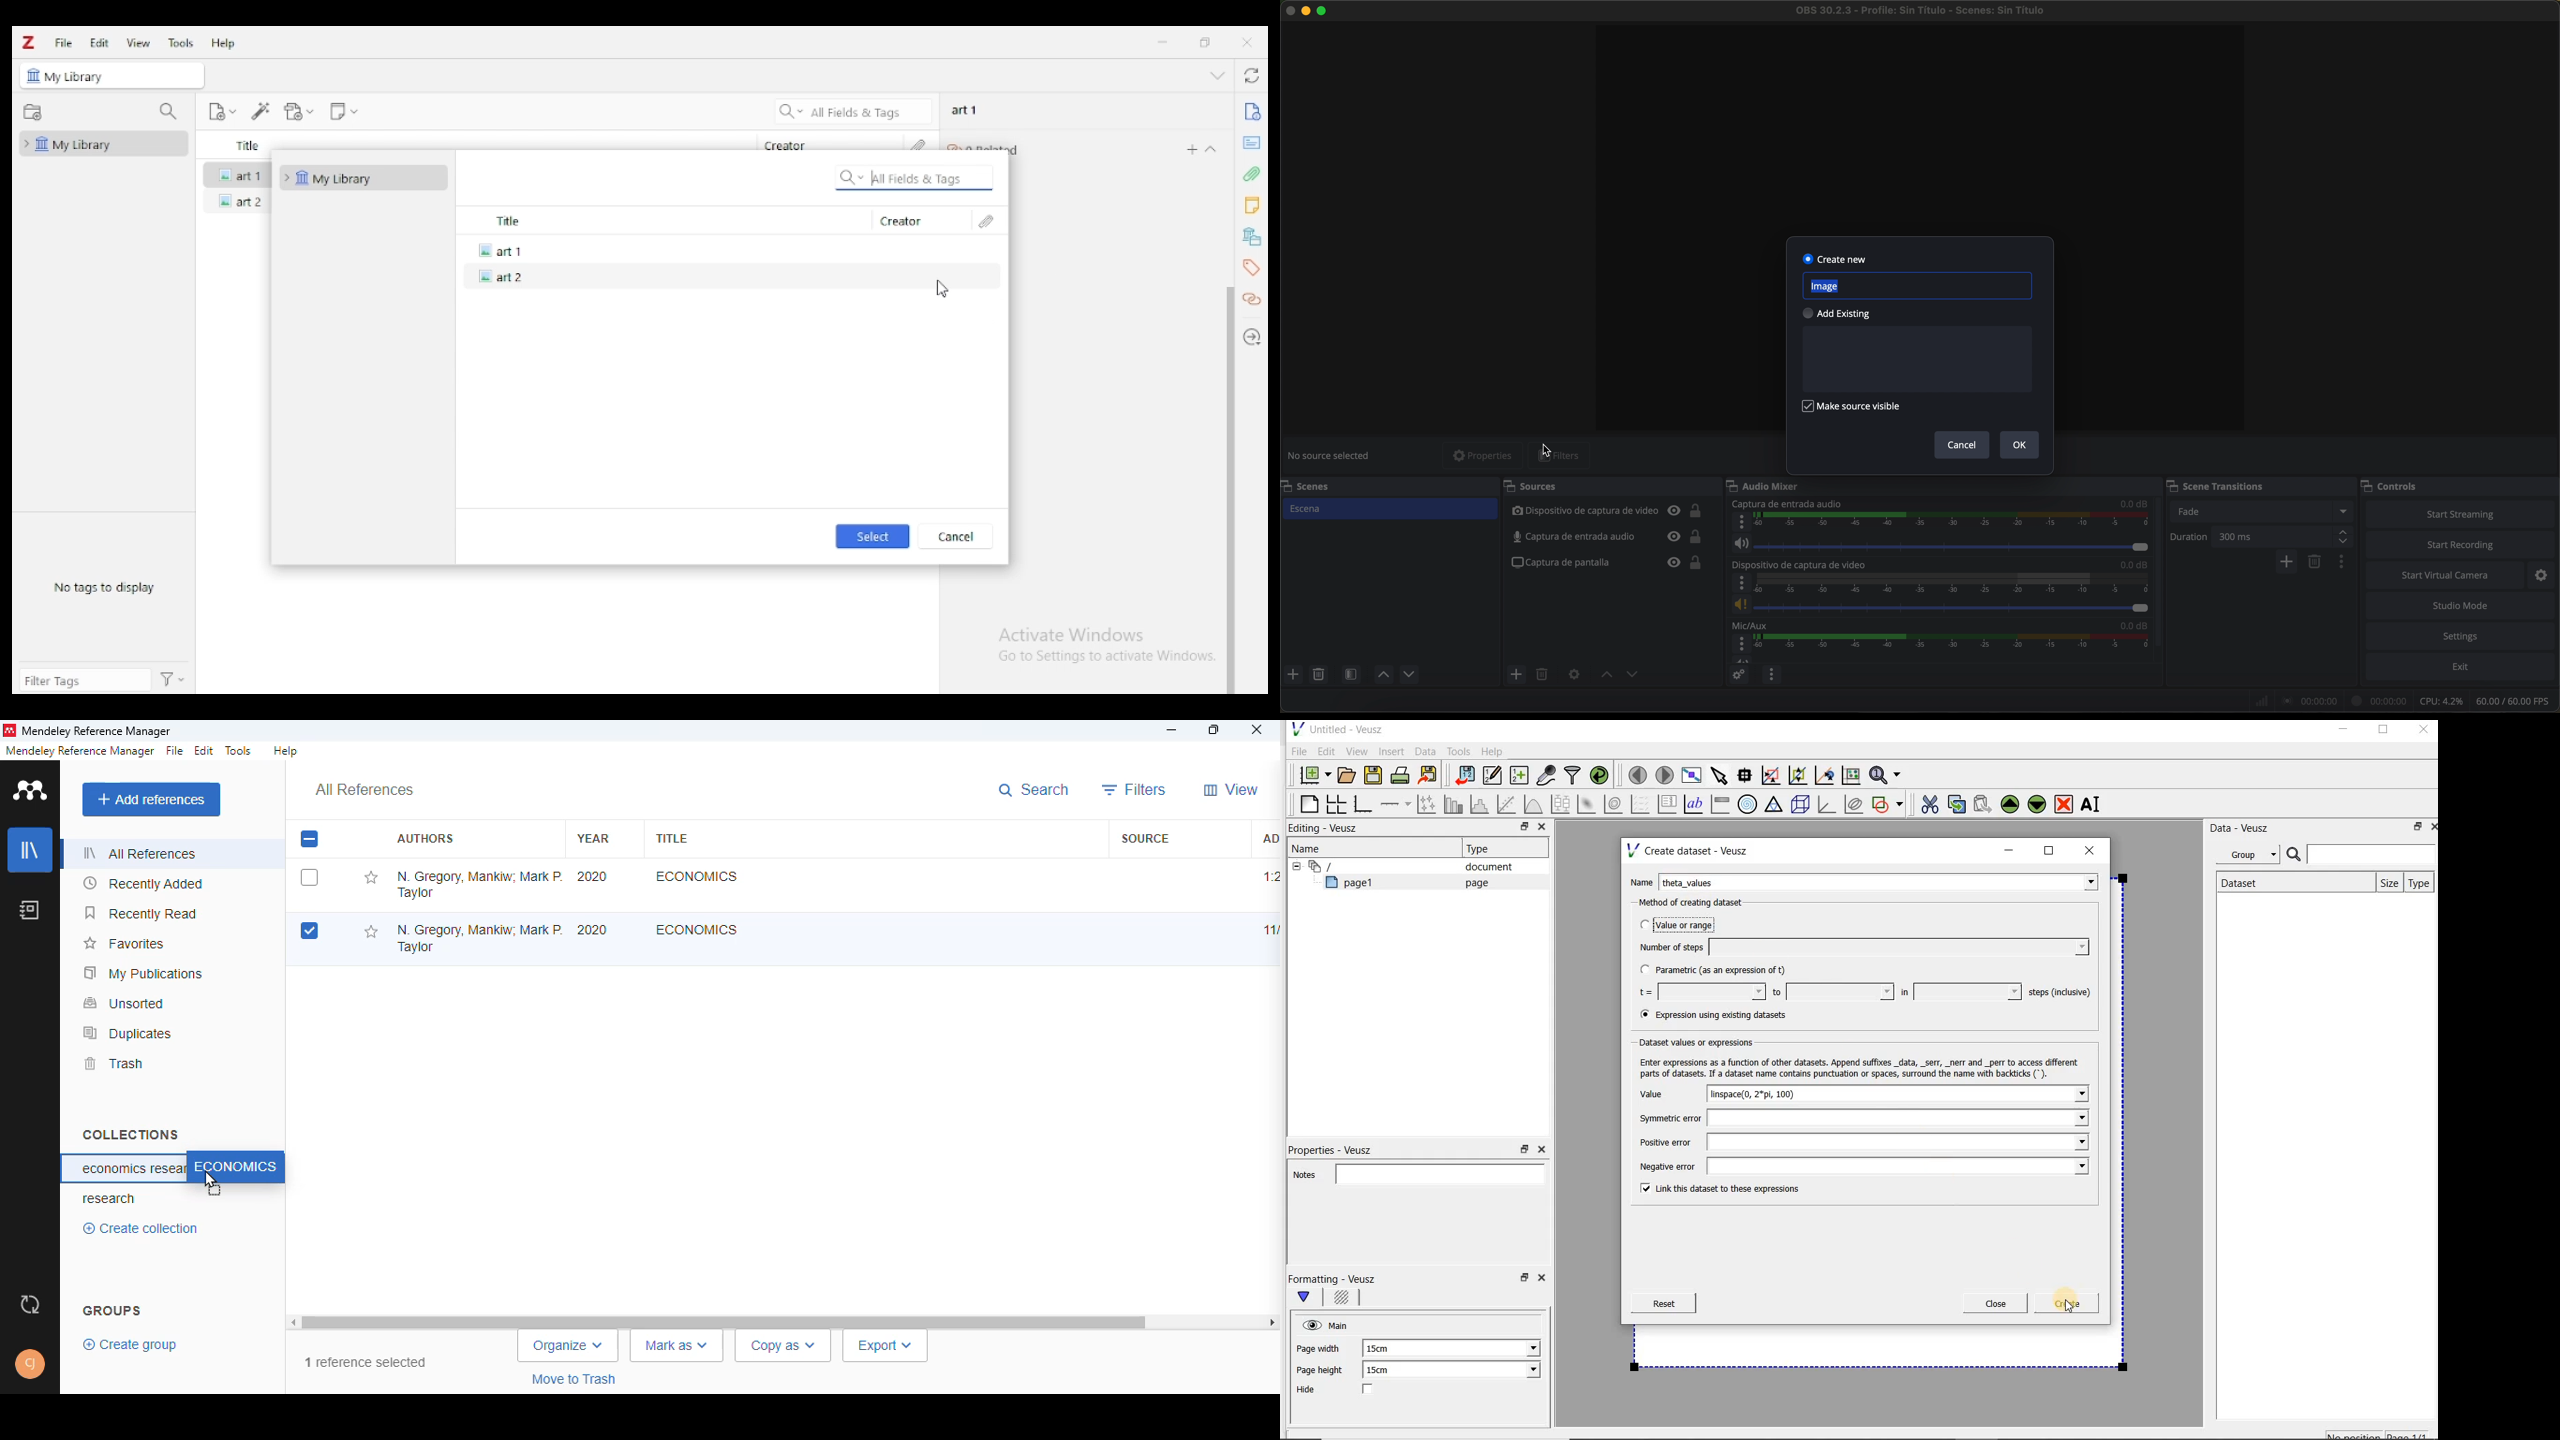  I want to click on library, so click(31, 850).